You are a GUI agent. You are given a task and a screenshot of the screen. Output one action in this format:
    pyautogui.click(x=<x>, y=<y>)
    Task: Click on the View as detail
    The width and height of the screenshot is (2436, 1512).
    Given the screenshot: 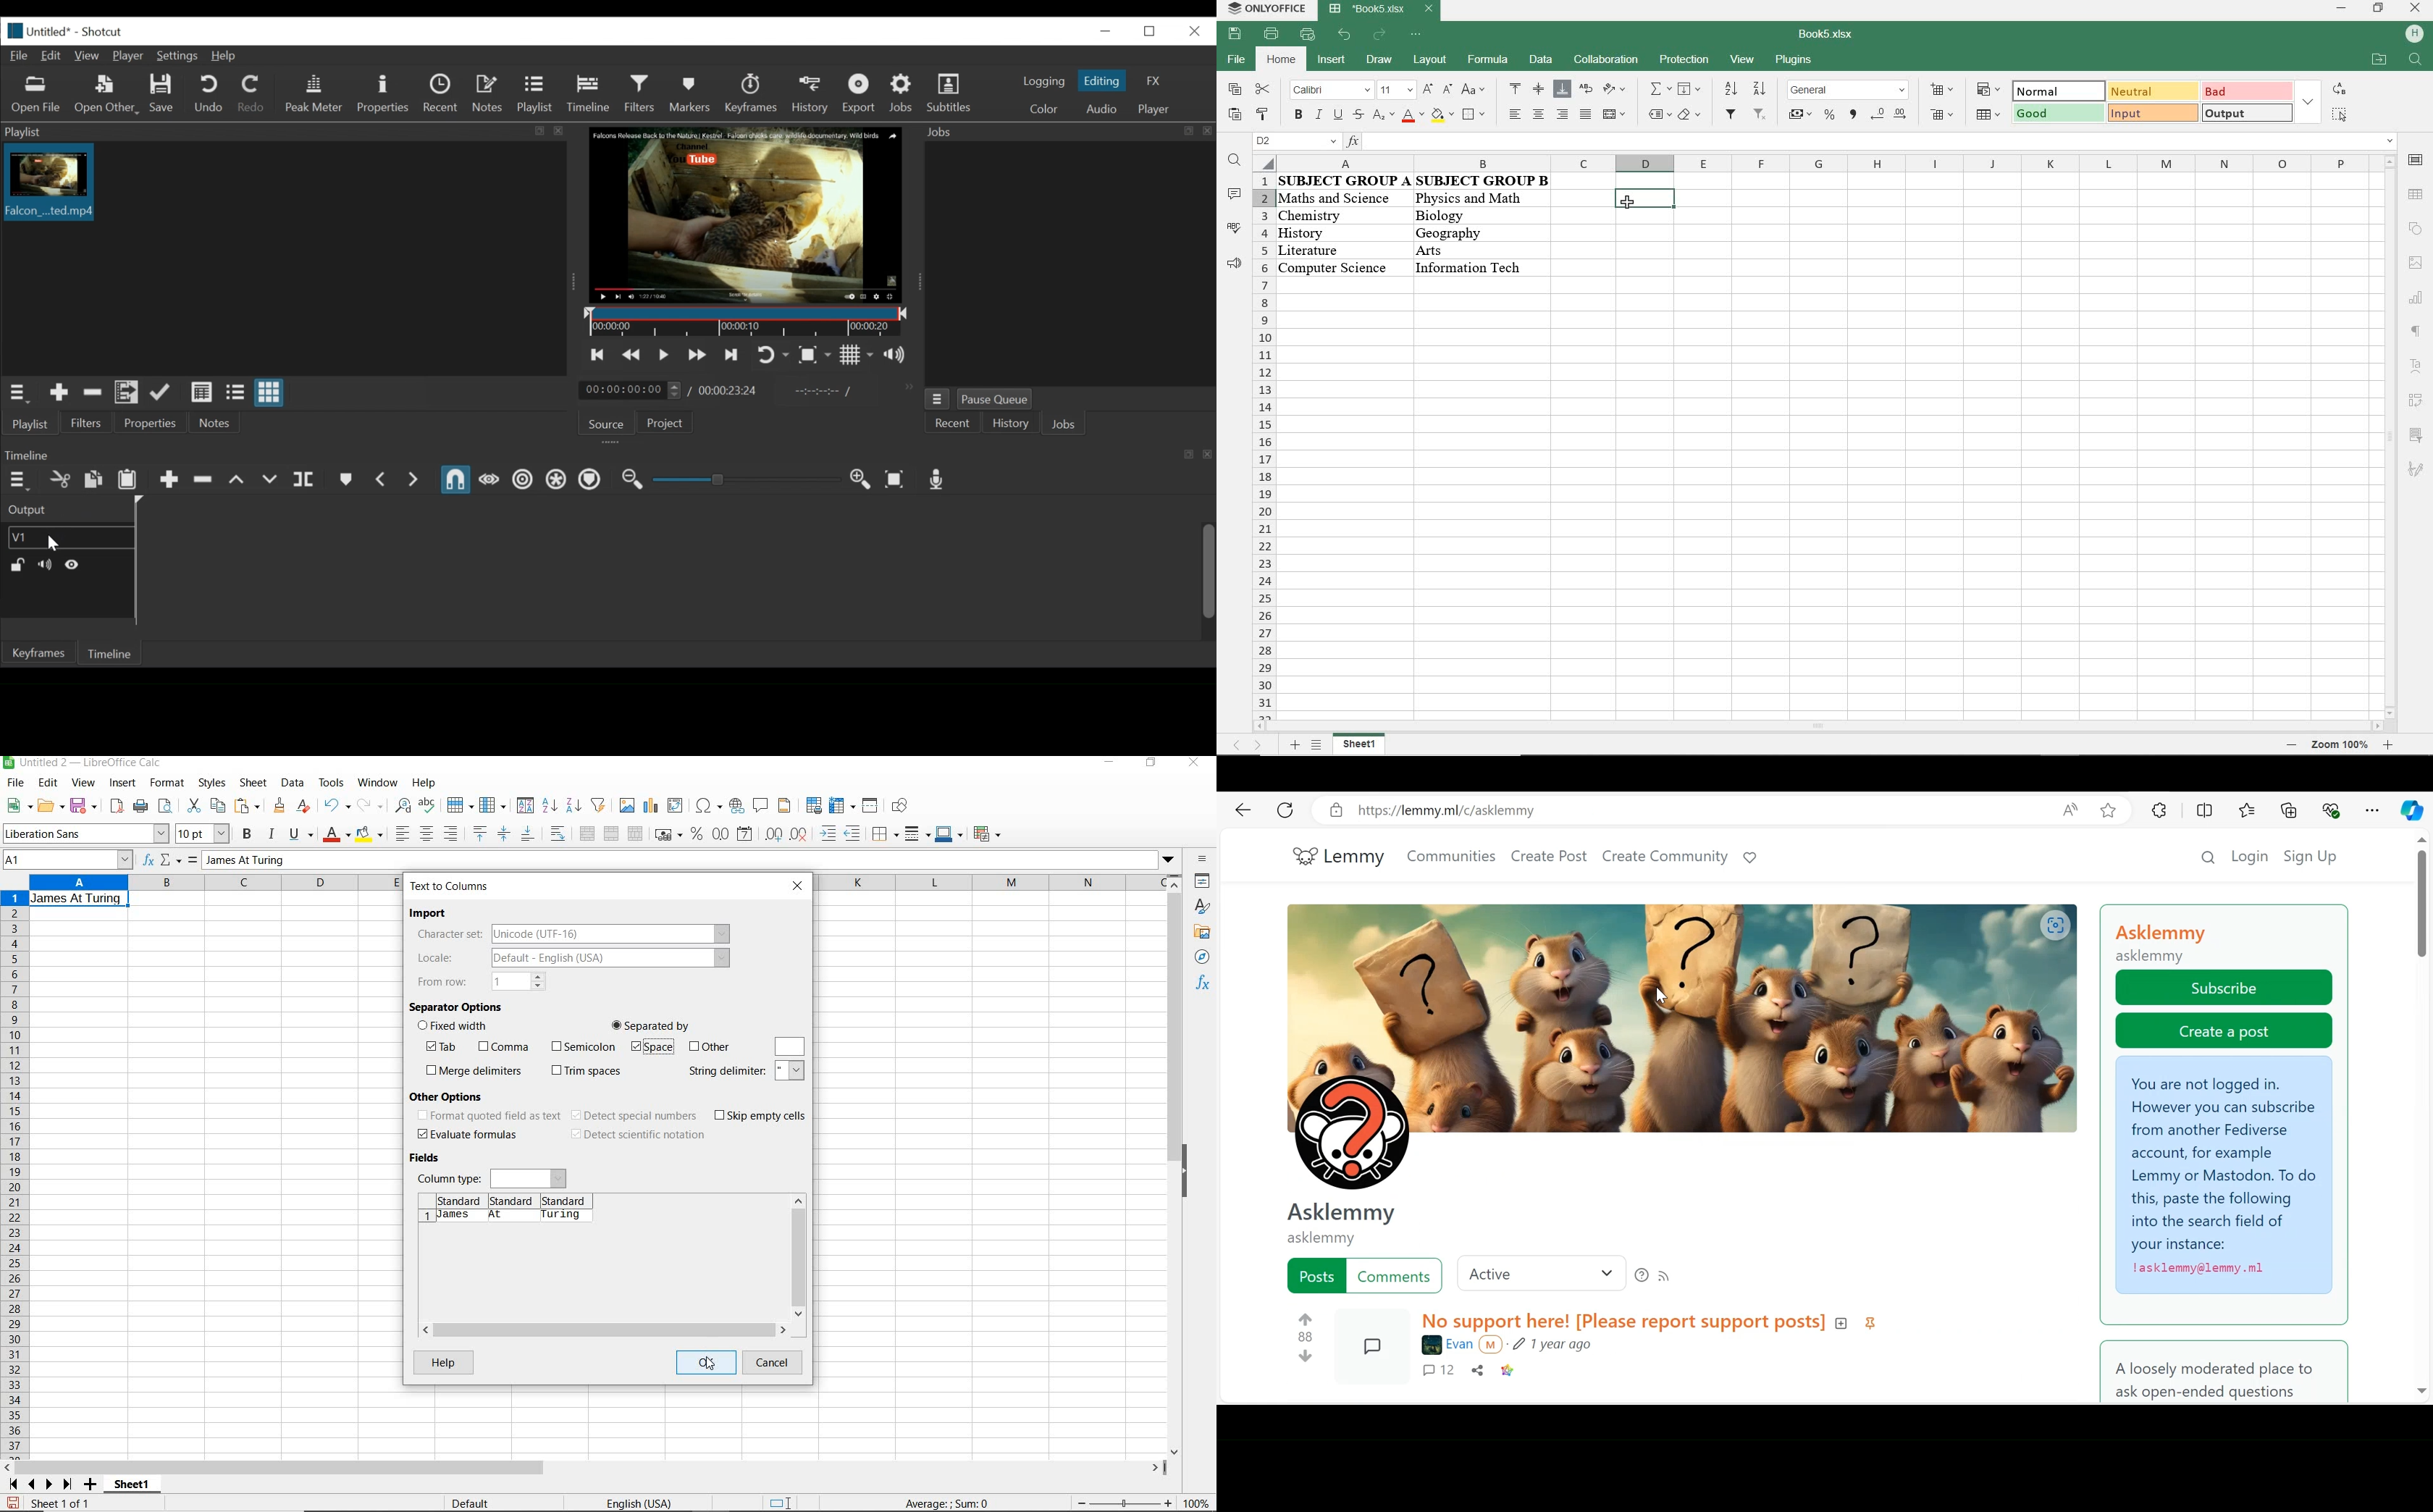 What is the action you would take?
    pyautogui.click(x=201, y=394)
    